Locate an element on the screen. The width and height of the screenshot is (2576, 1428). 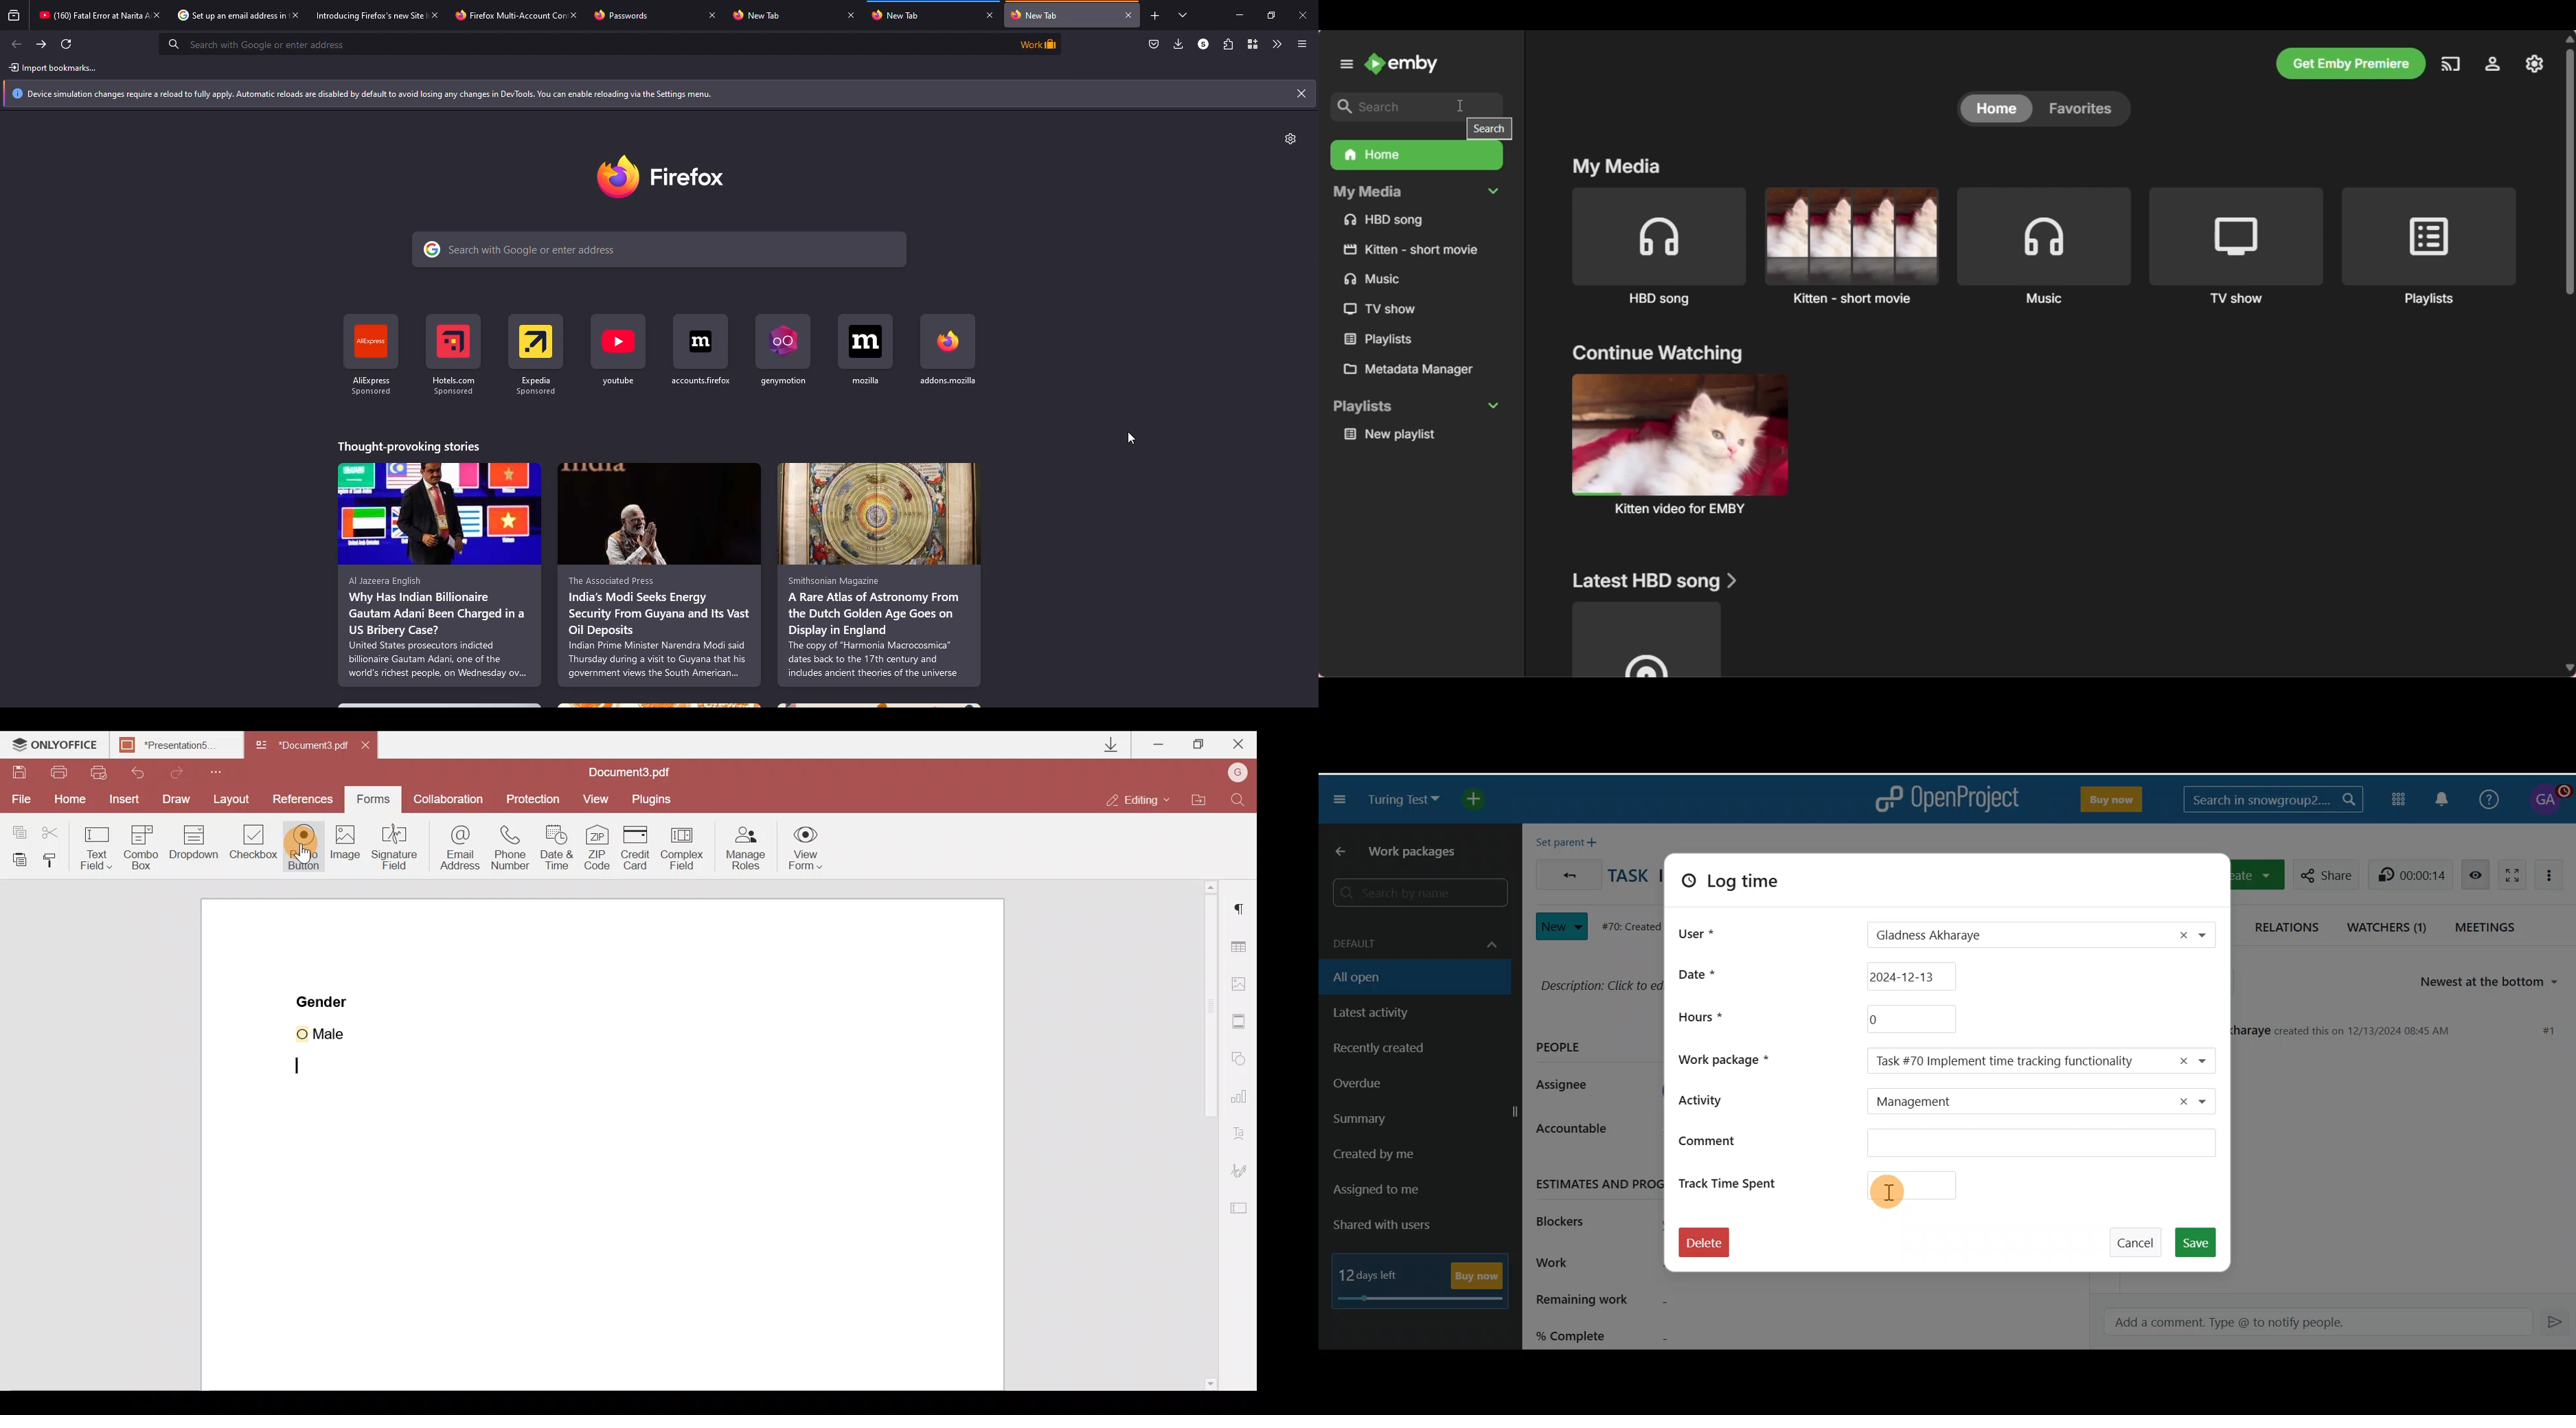
My media is located at coordinates (1619, 167).